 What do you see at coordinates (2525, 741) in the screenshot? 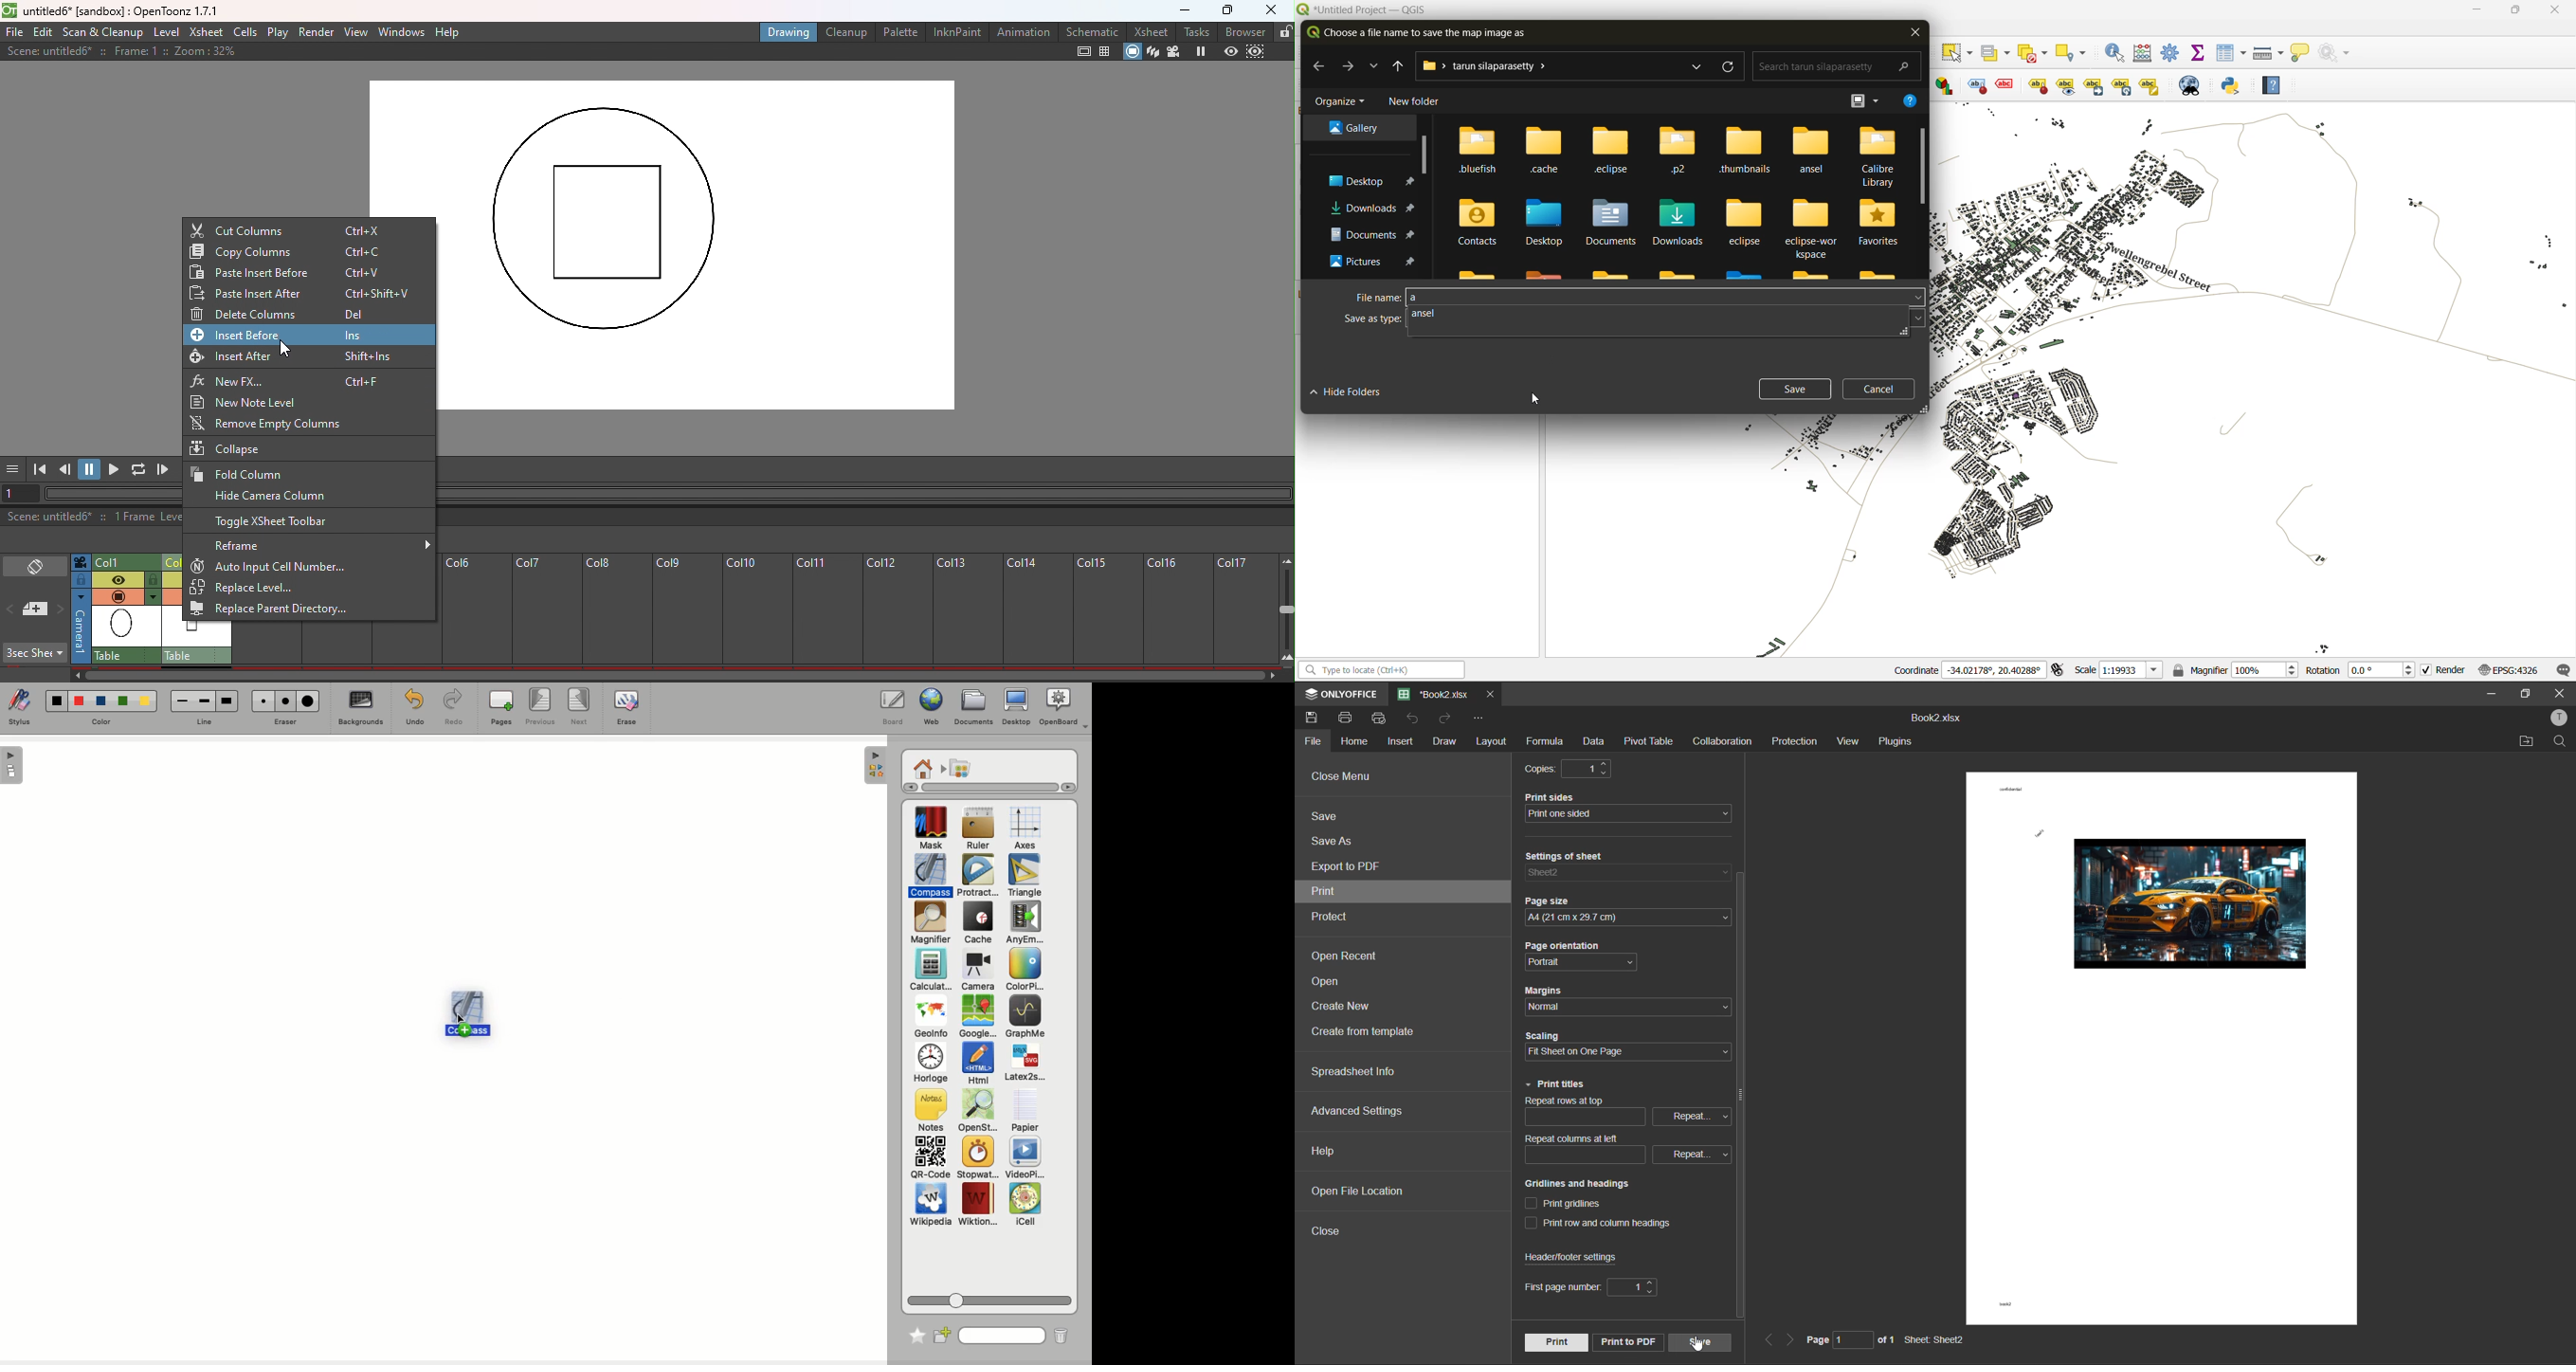
I see `open location` at bounding box center [2525, 741].